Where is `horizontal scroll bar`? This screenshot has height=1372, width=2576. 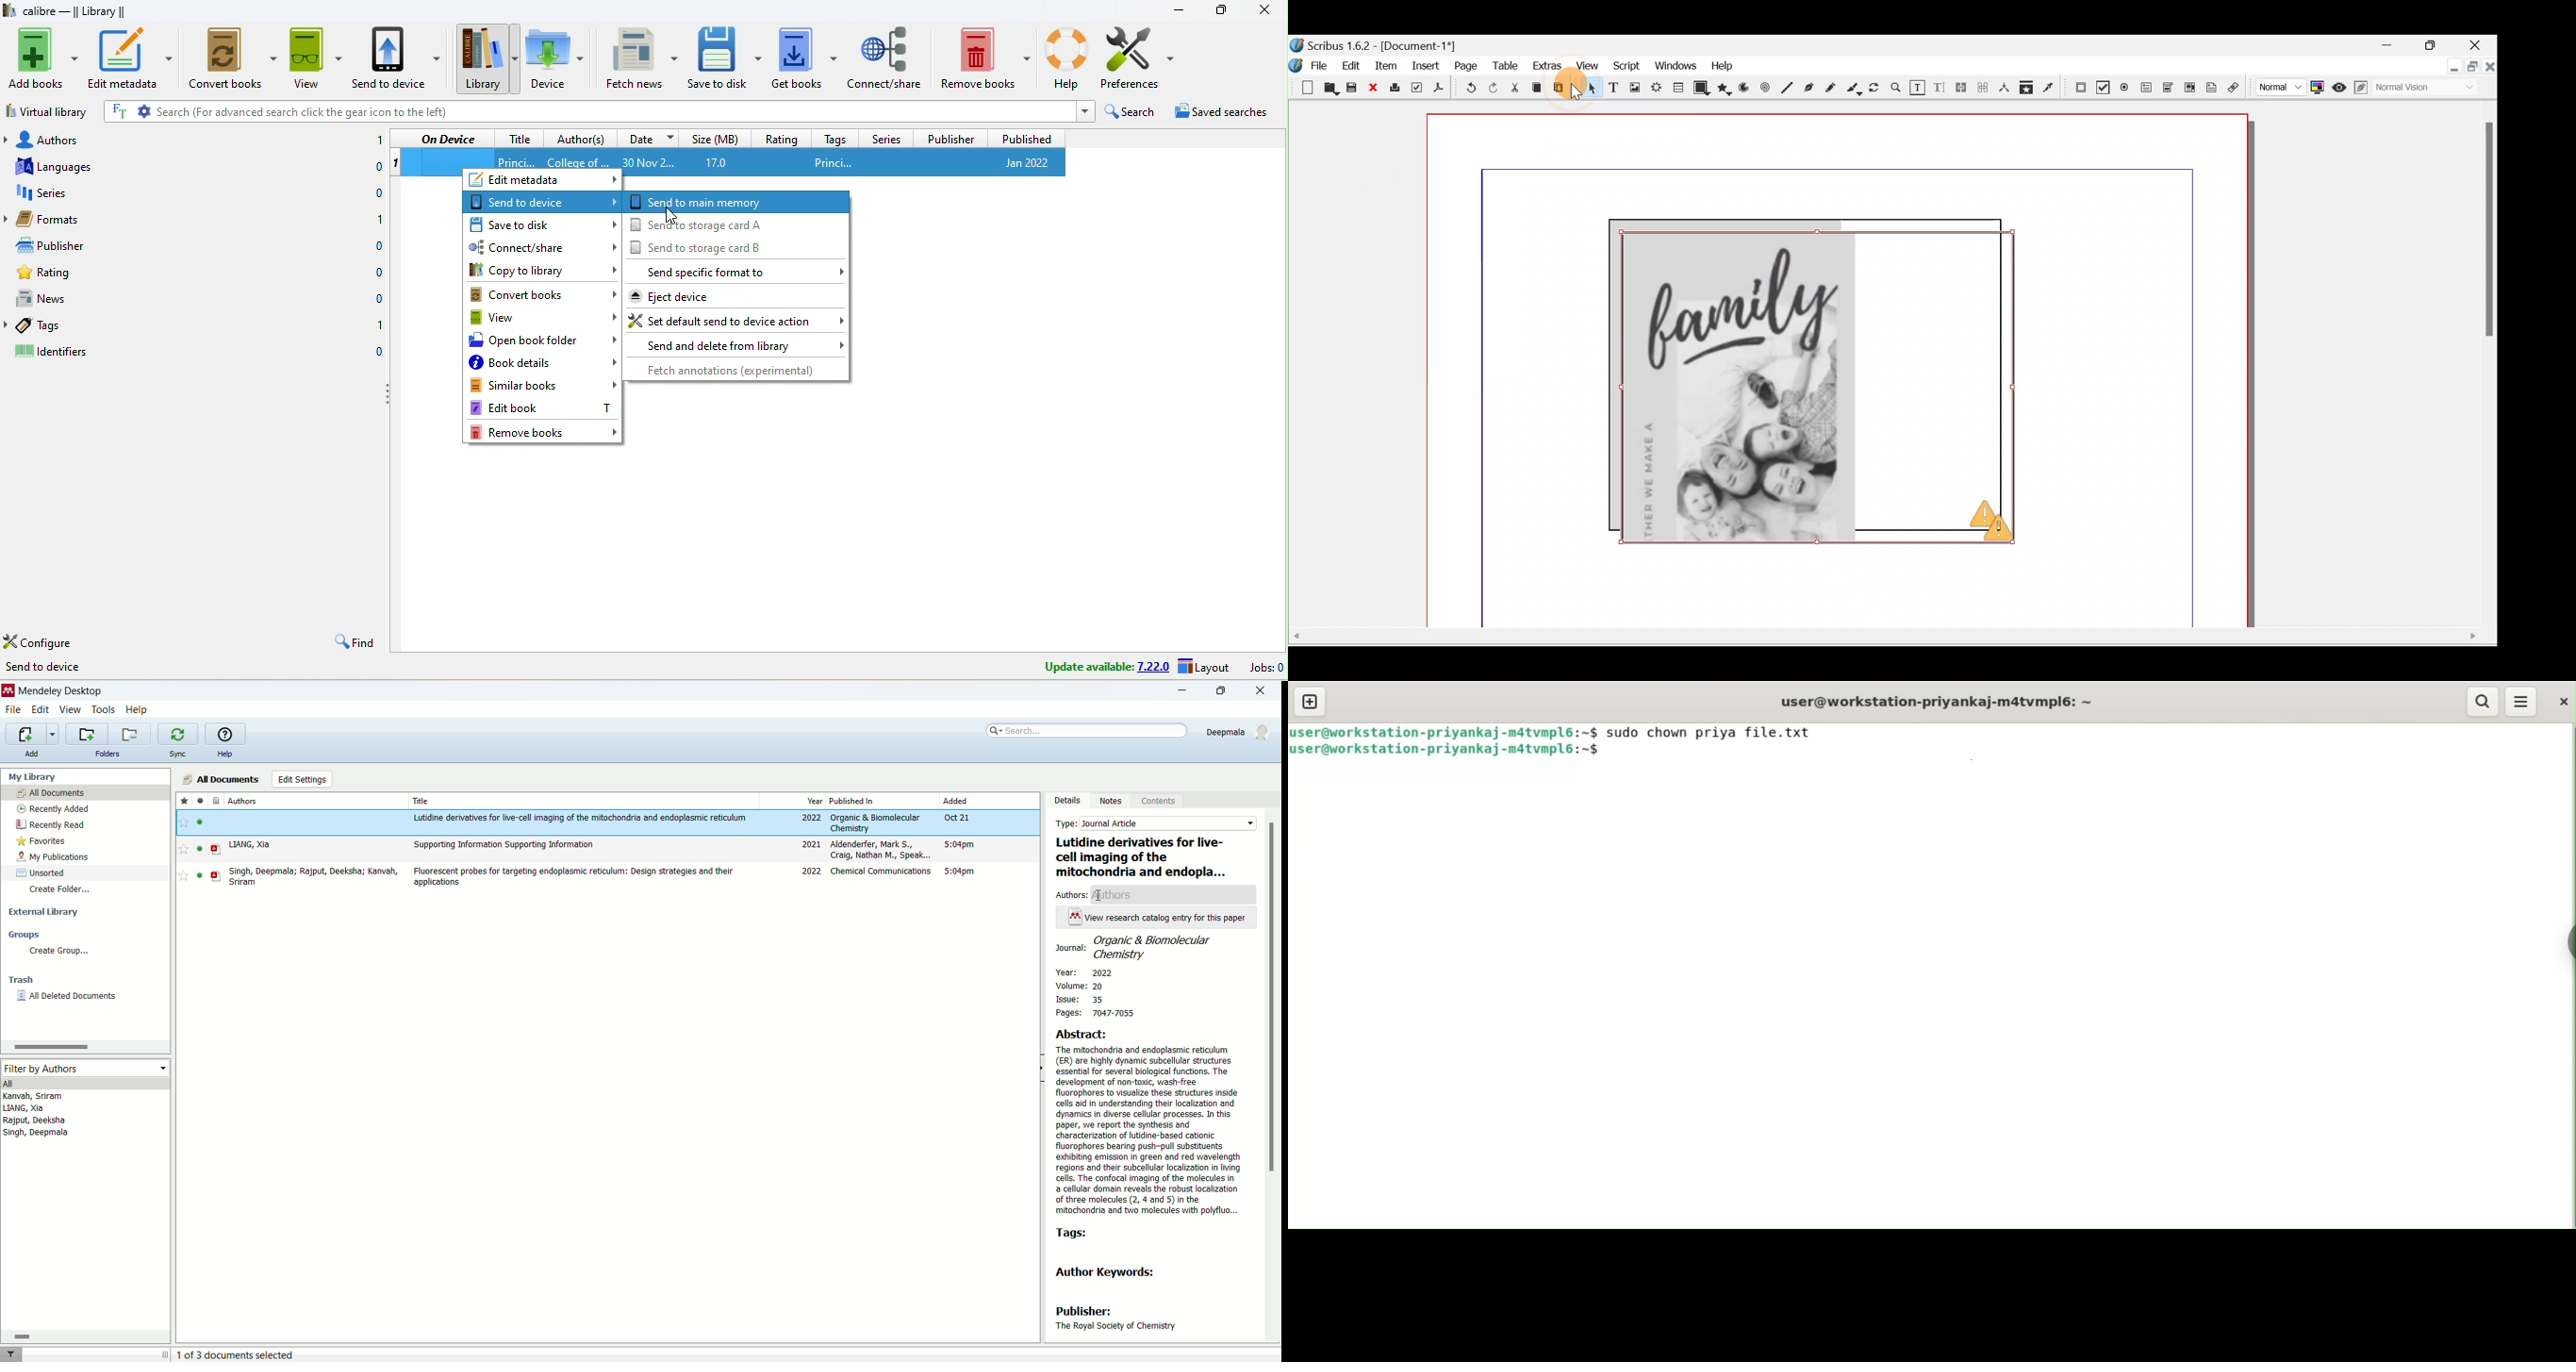 horizontal scroll bar is located at coordinates (84, 1046).